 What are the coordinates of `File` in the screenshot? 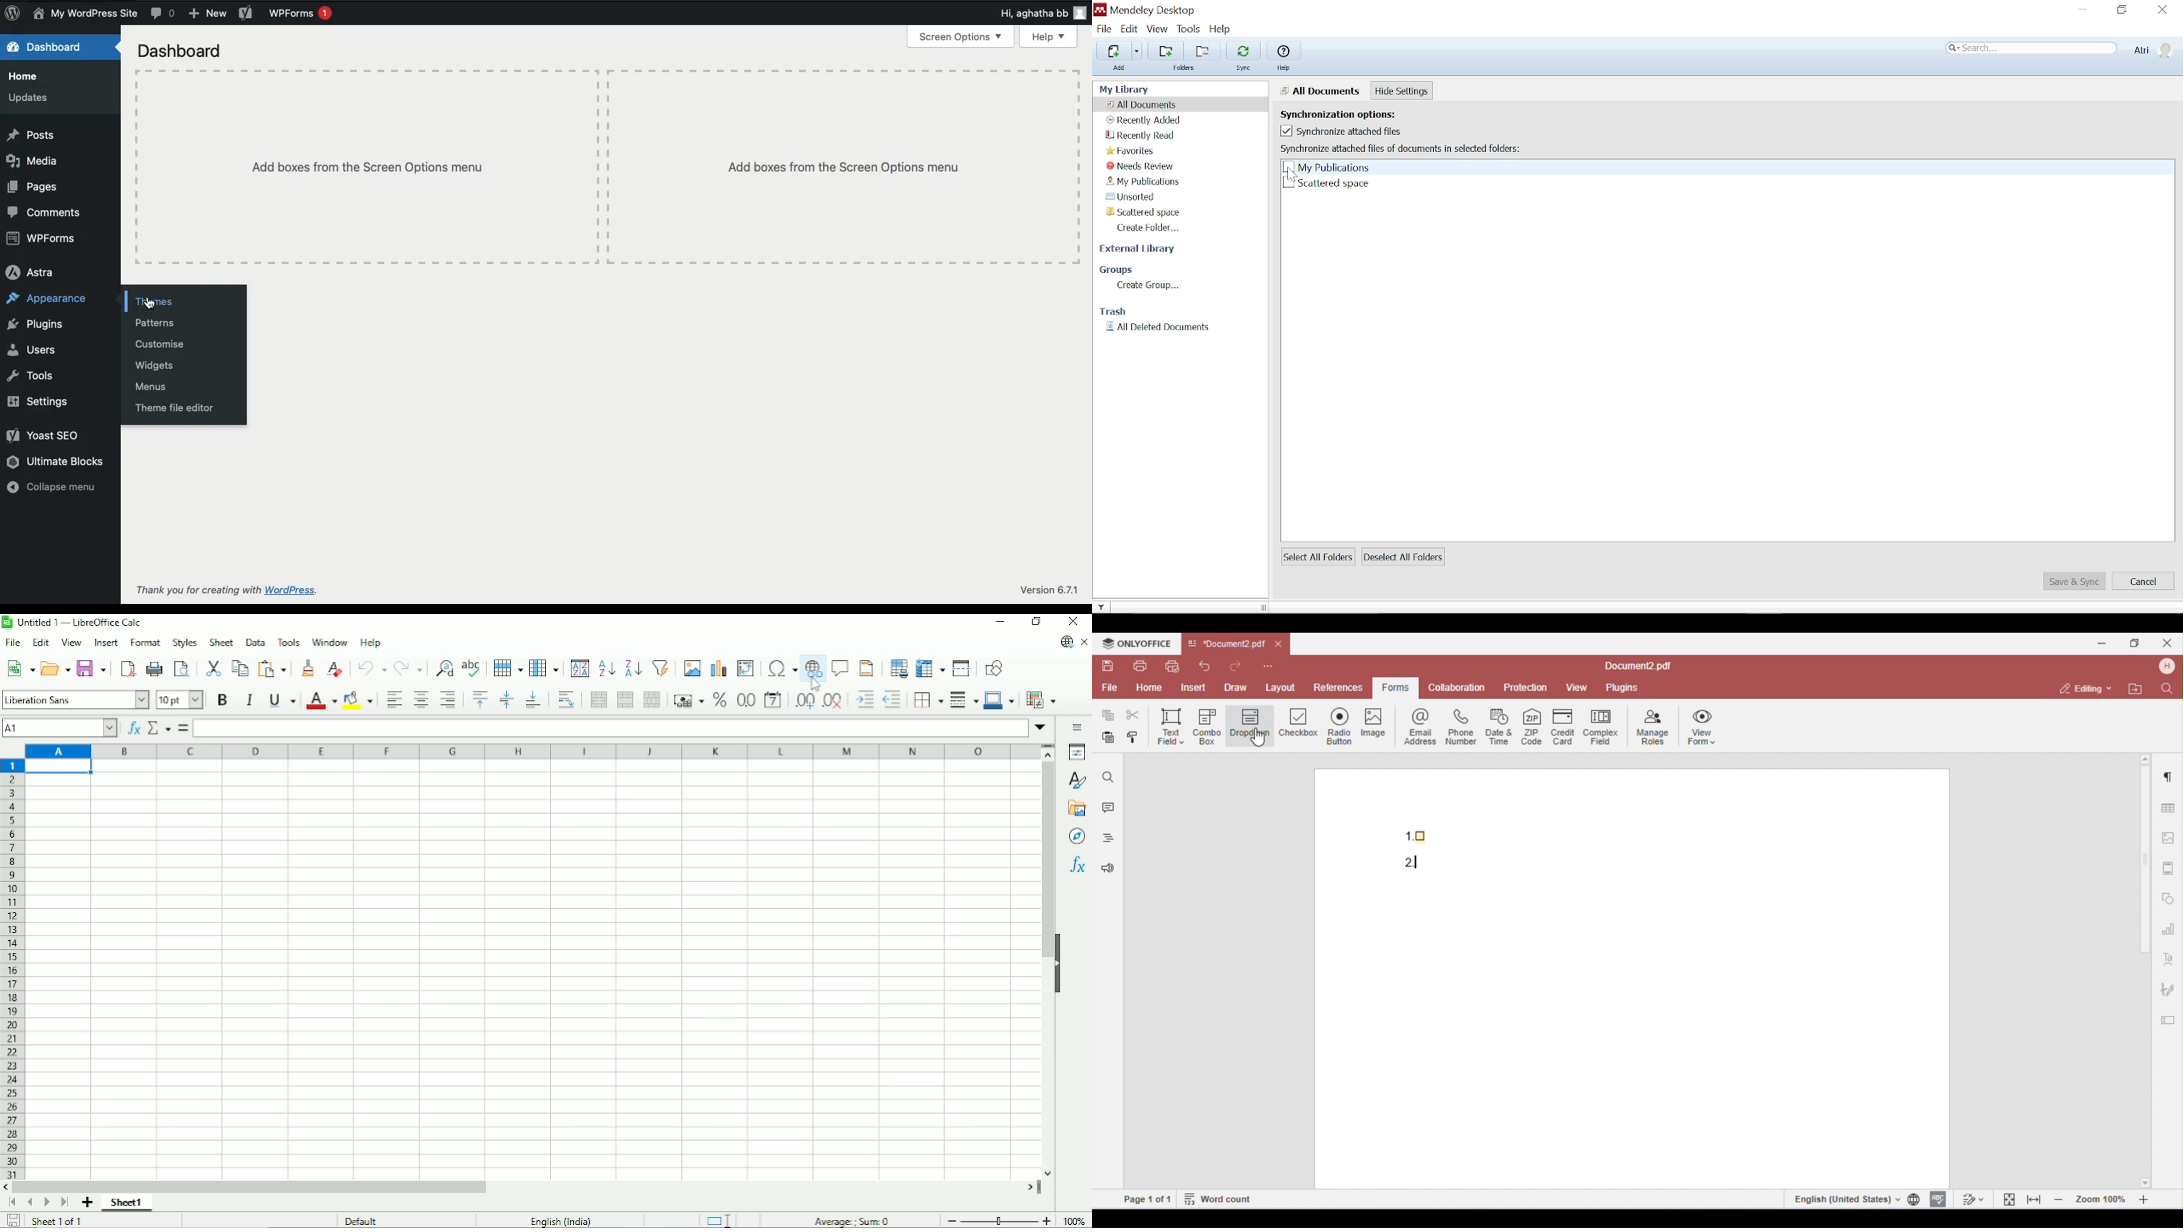 It's located at (1104, 29).